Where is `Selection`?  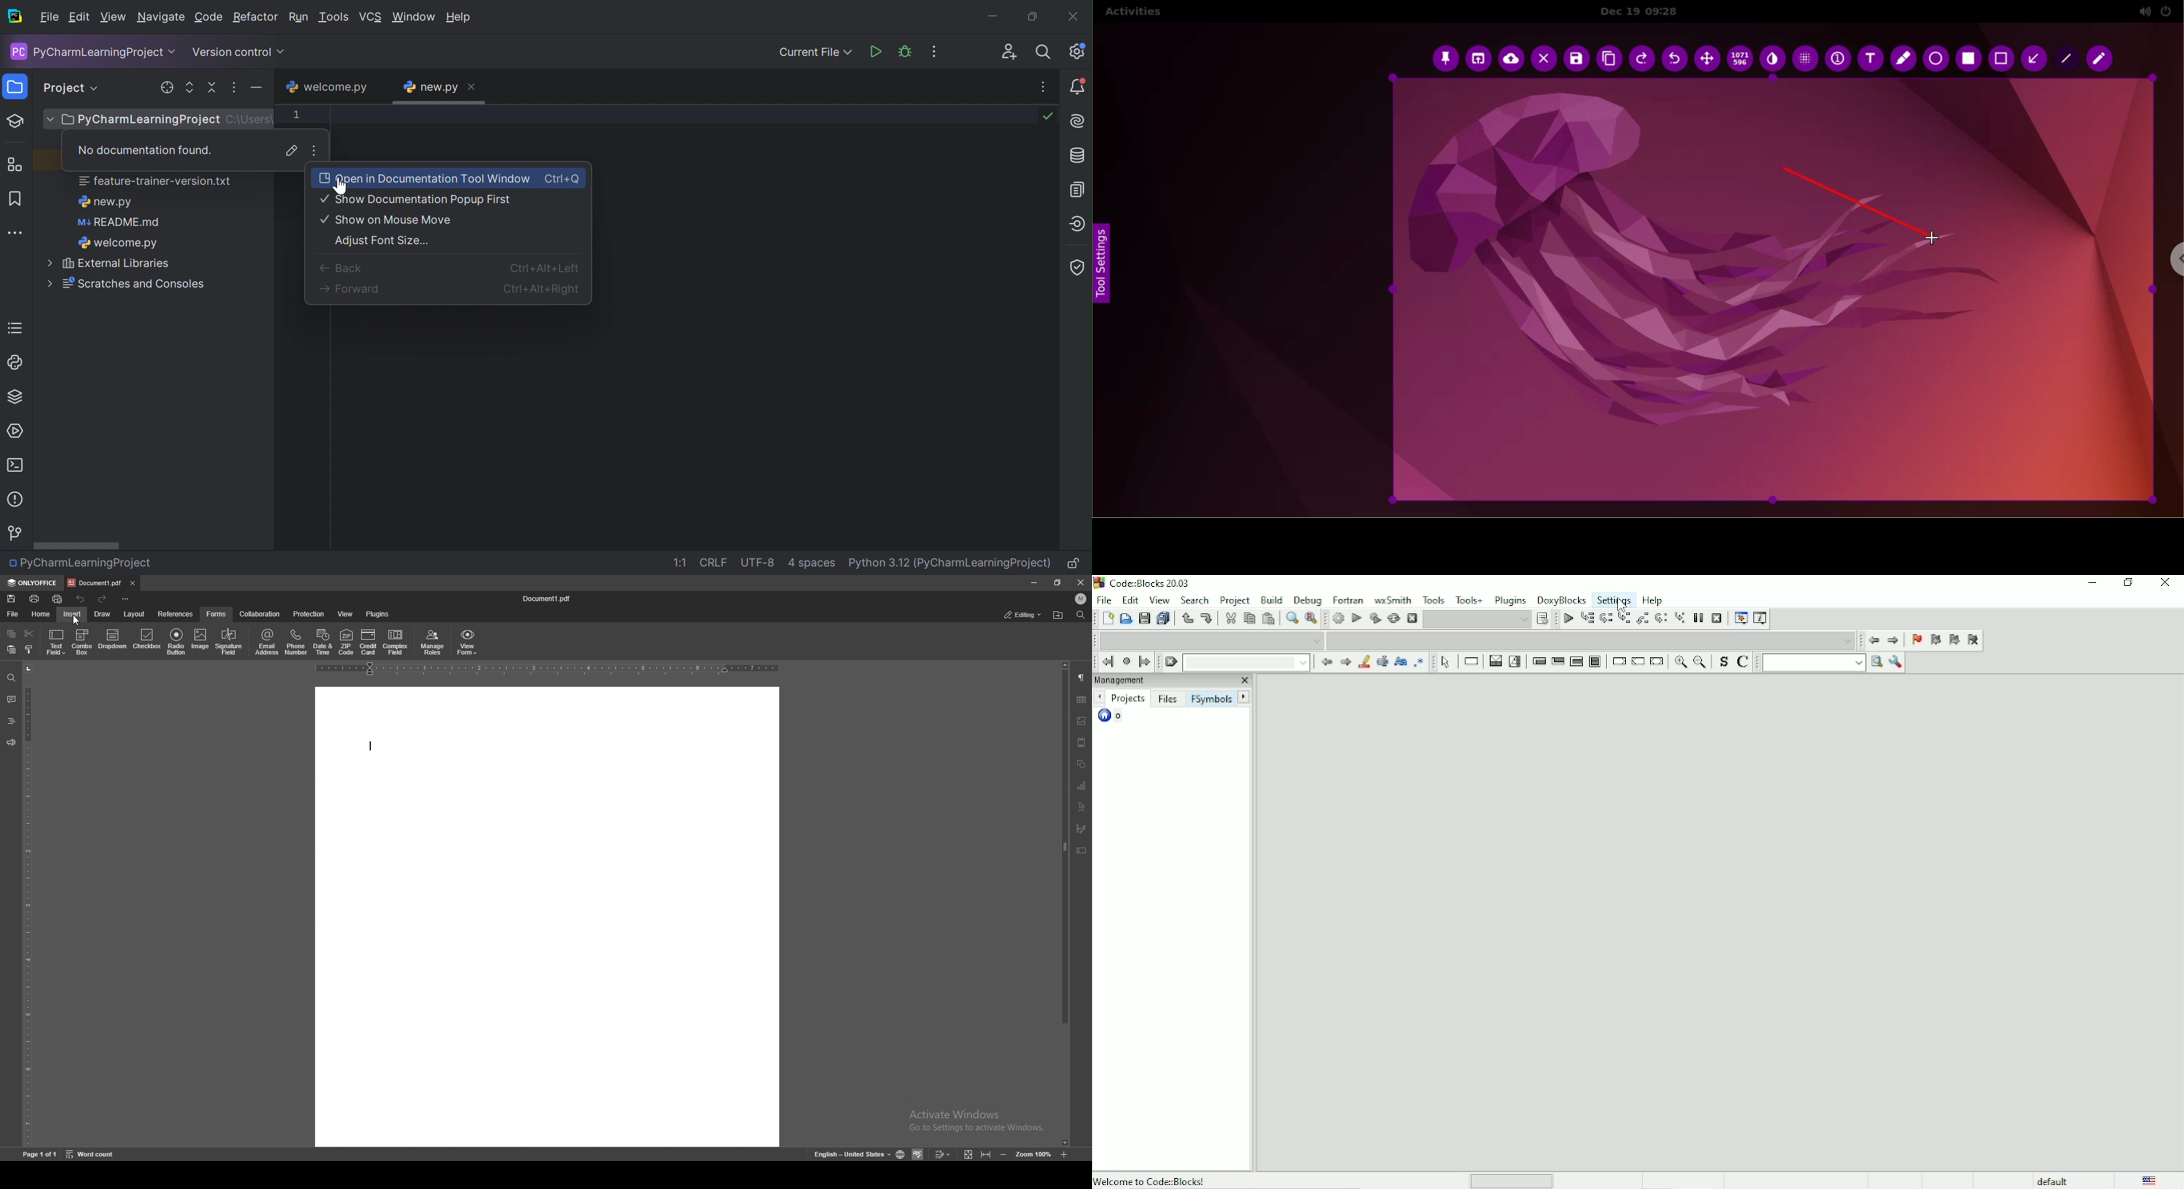
Selection is located at coordinates (1515, 662).